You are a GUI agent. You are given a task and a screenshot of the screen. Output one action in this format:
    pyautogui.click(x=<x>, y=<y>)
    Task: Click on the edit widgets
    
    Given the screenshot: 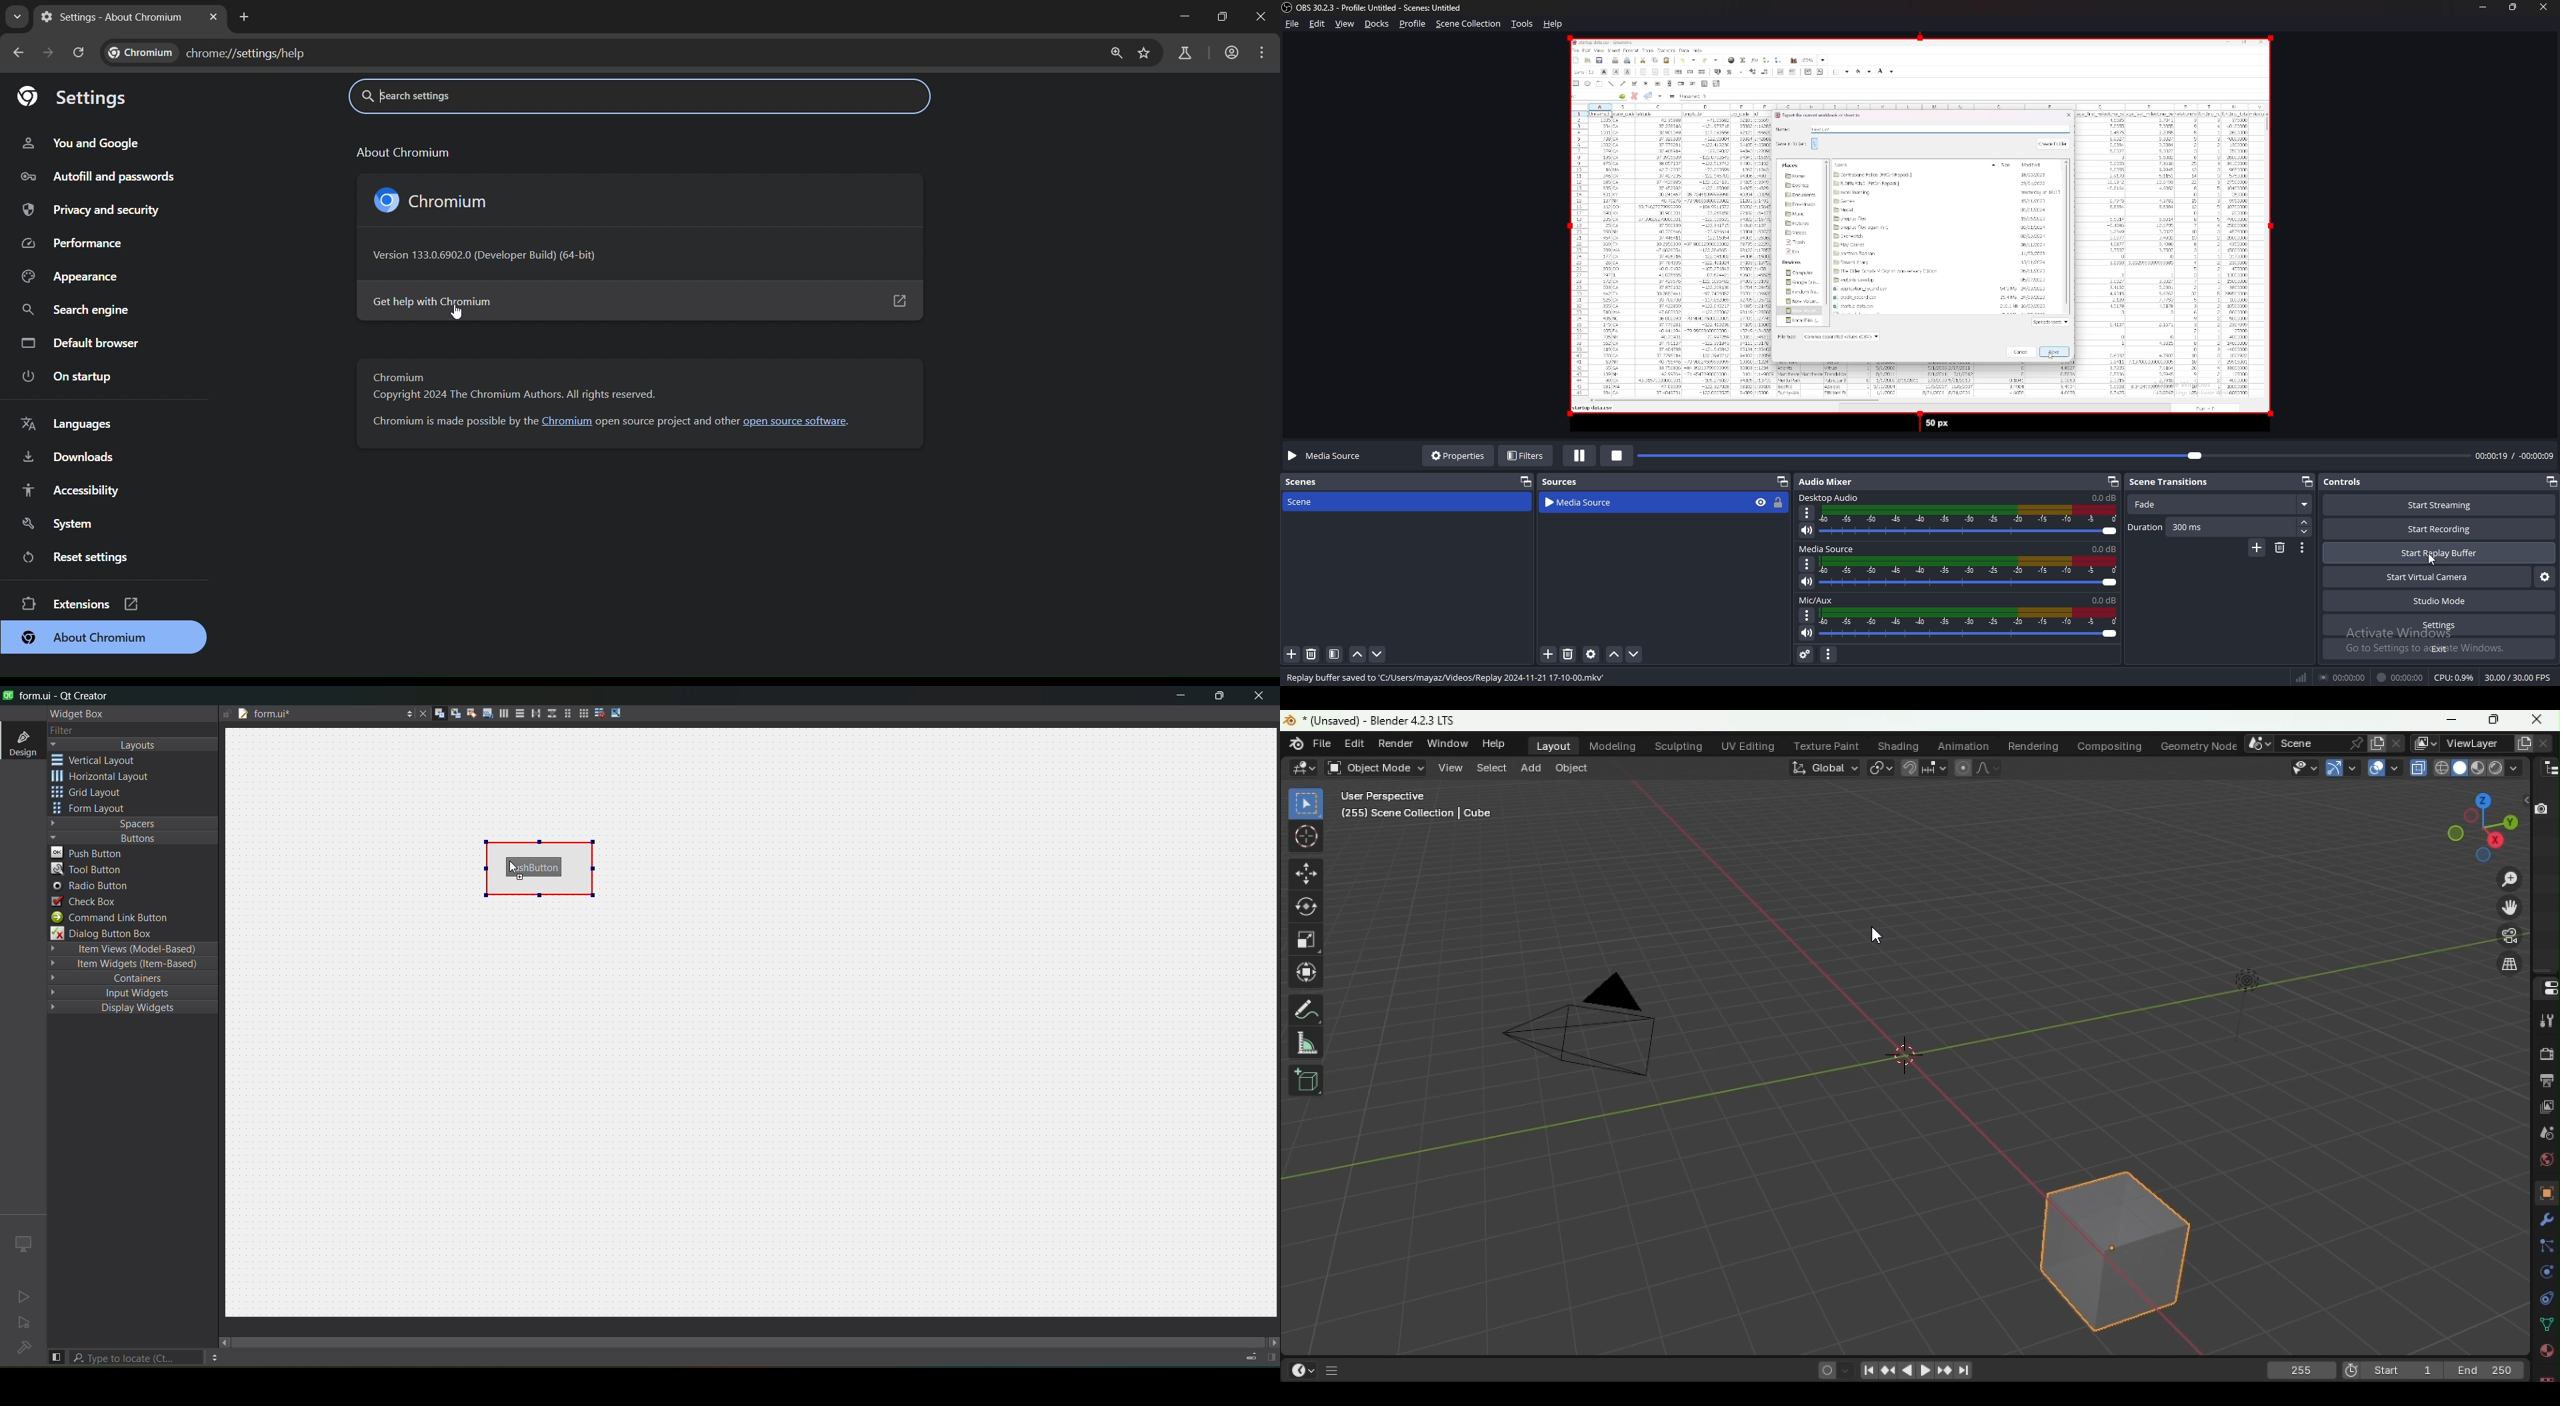 What is the action you would take?
    pyautogui.click(x=439, y=714)
    